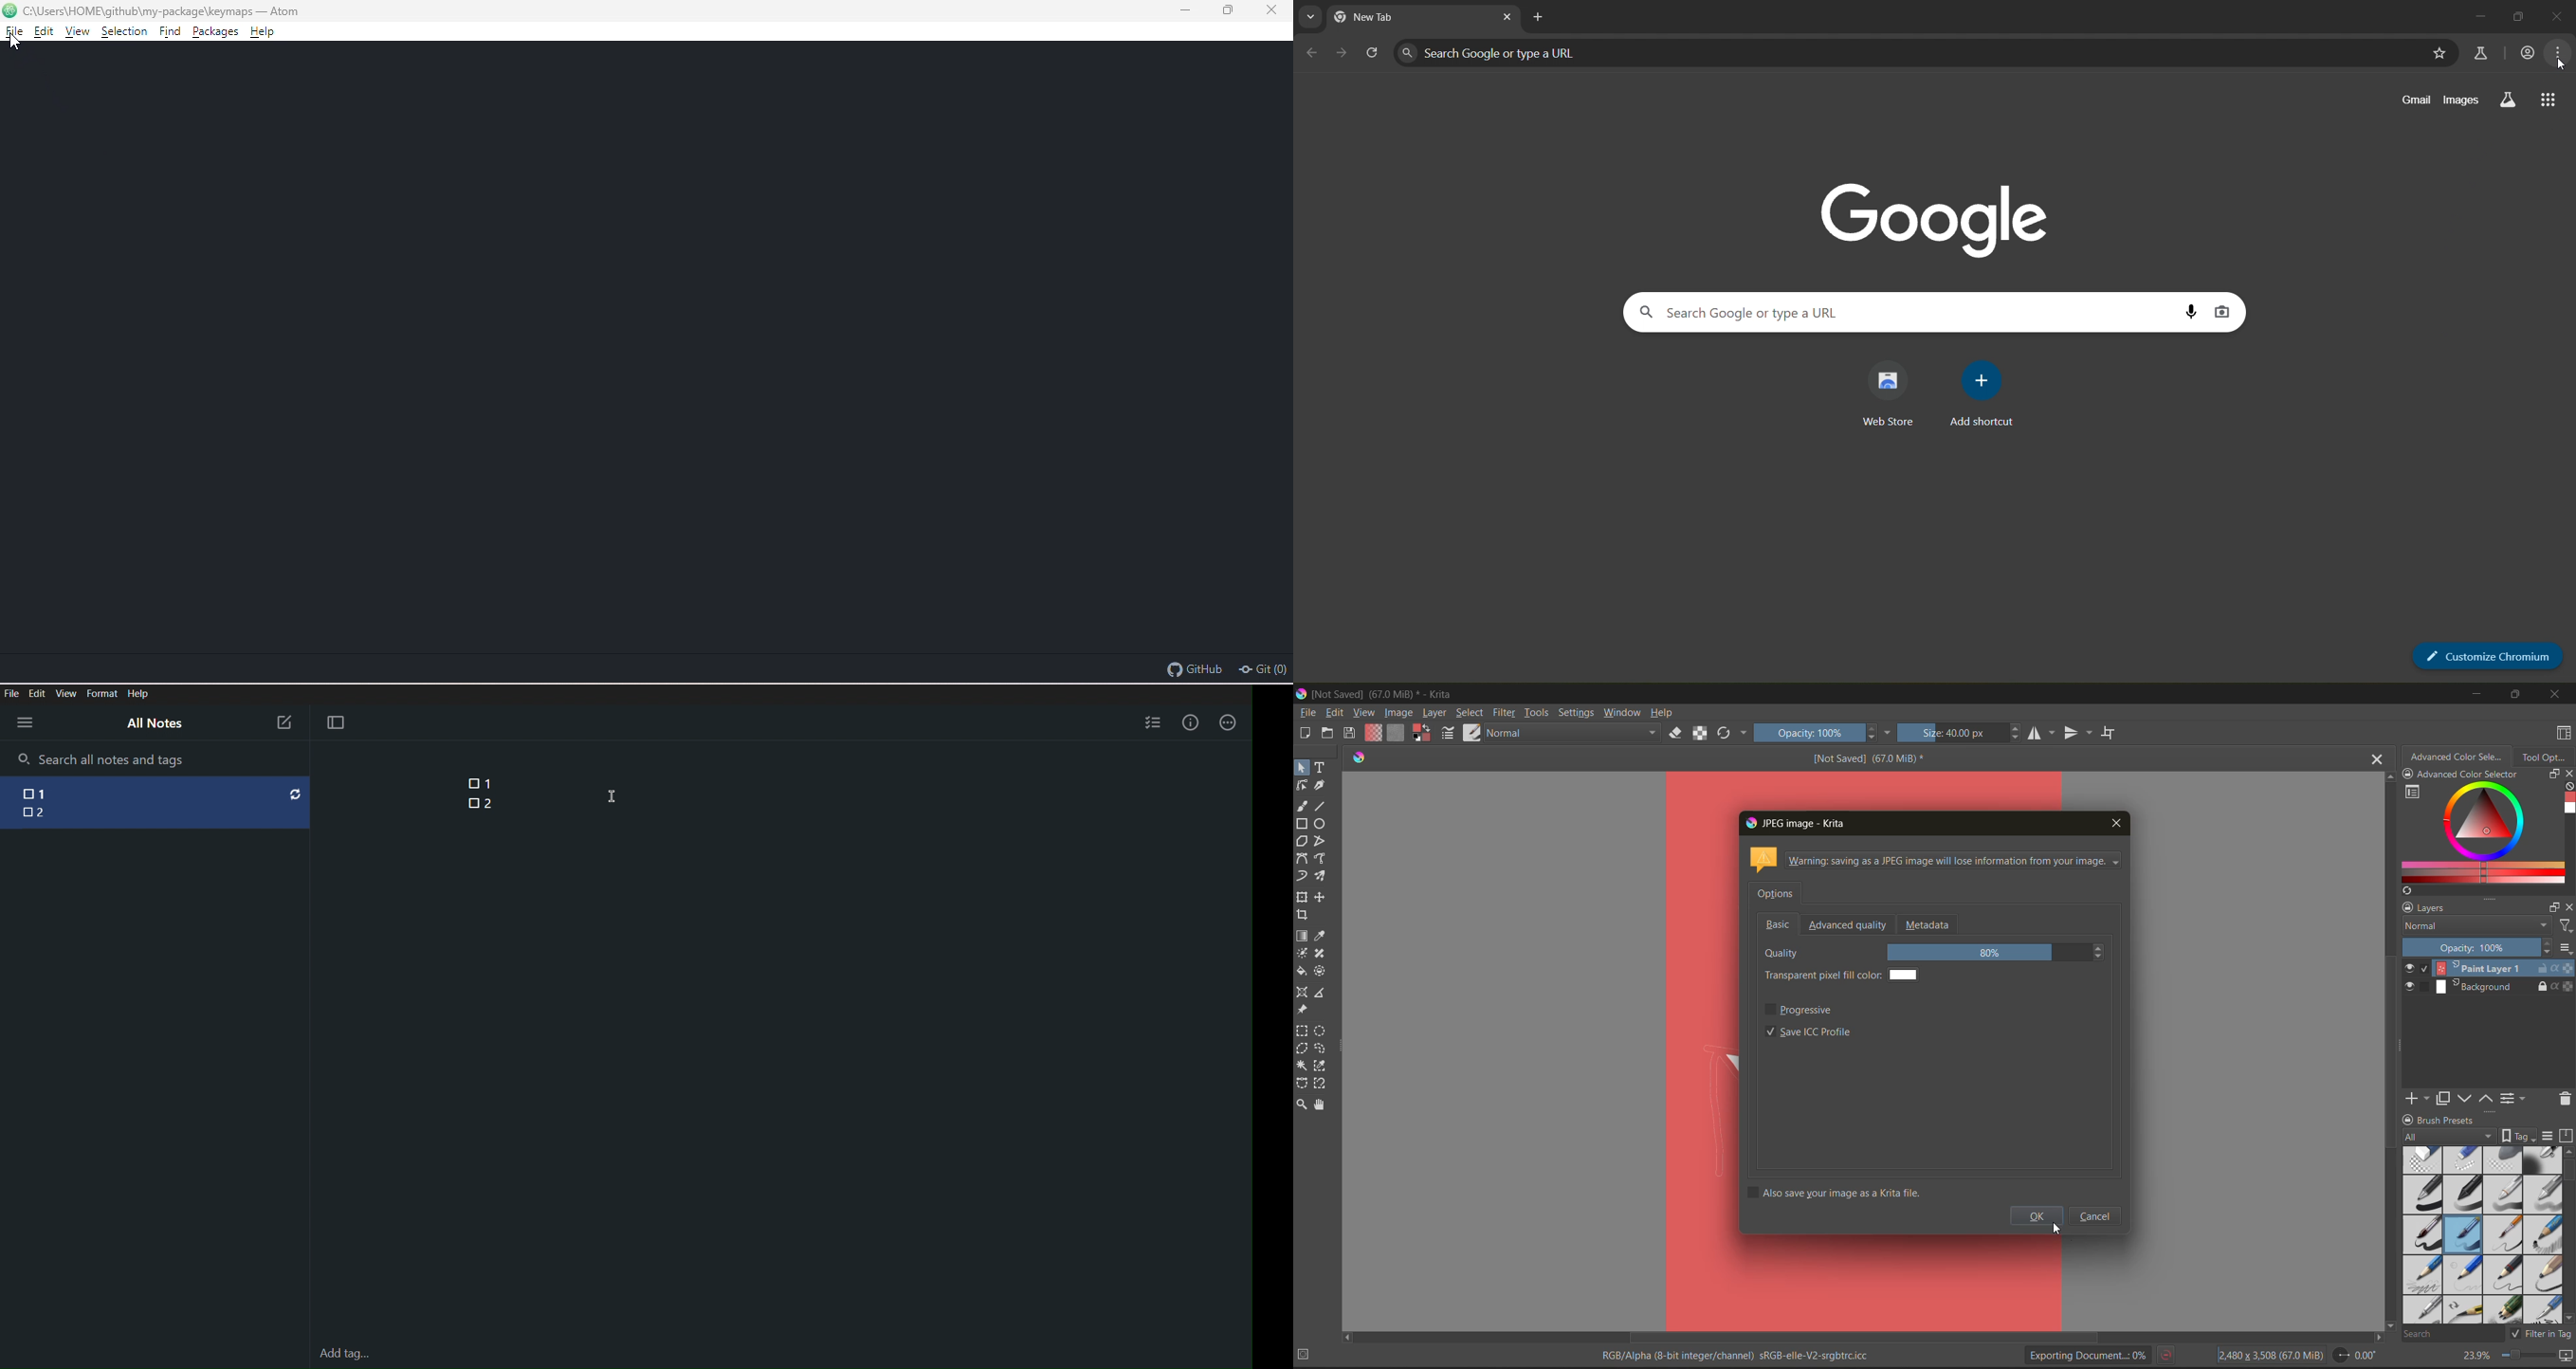  What do you see at coordinates (1848, 925) in the screenshot?
I see `advanced quality` at bounding box center [1848, 925].